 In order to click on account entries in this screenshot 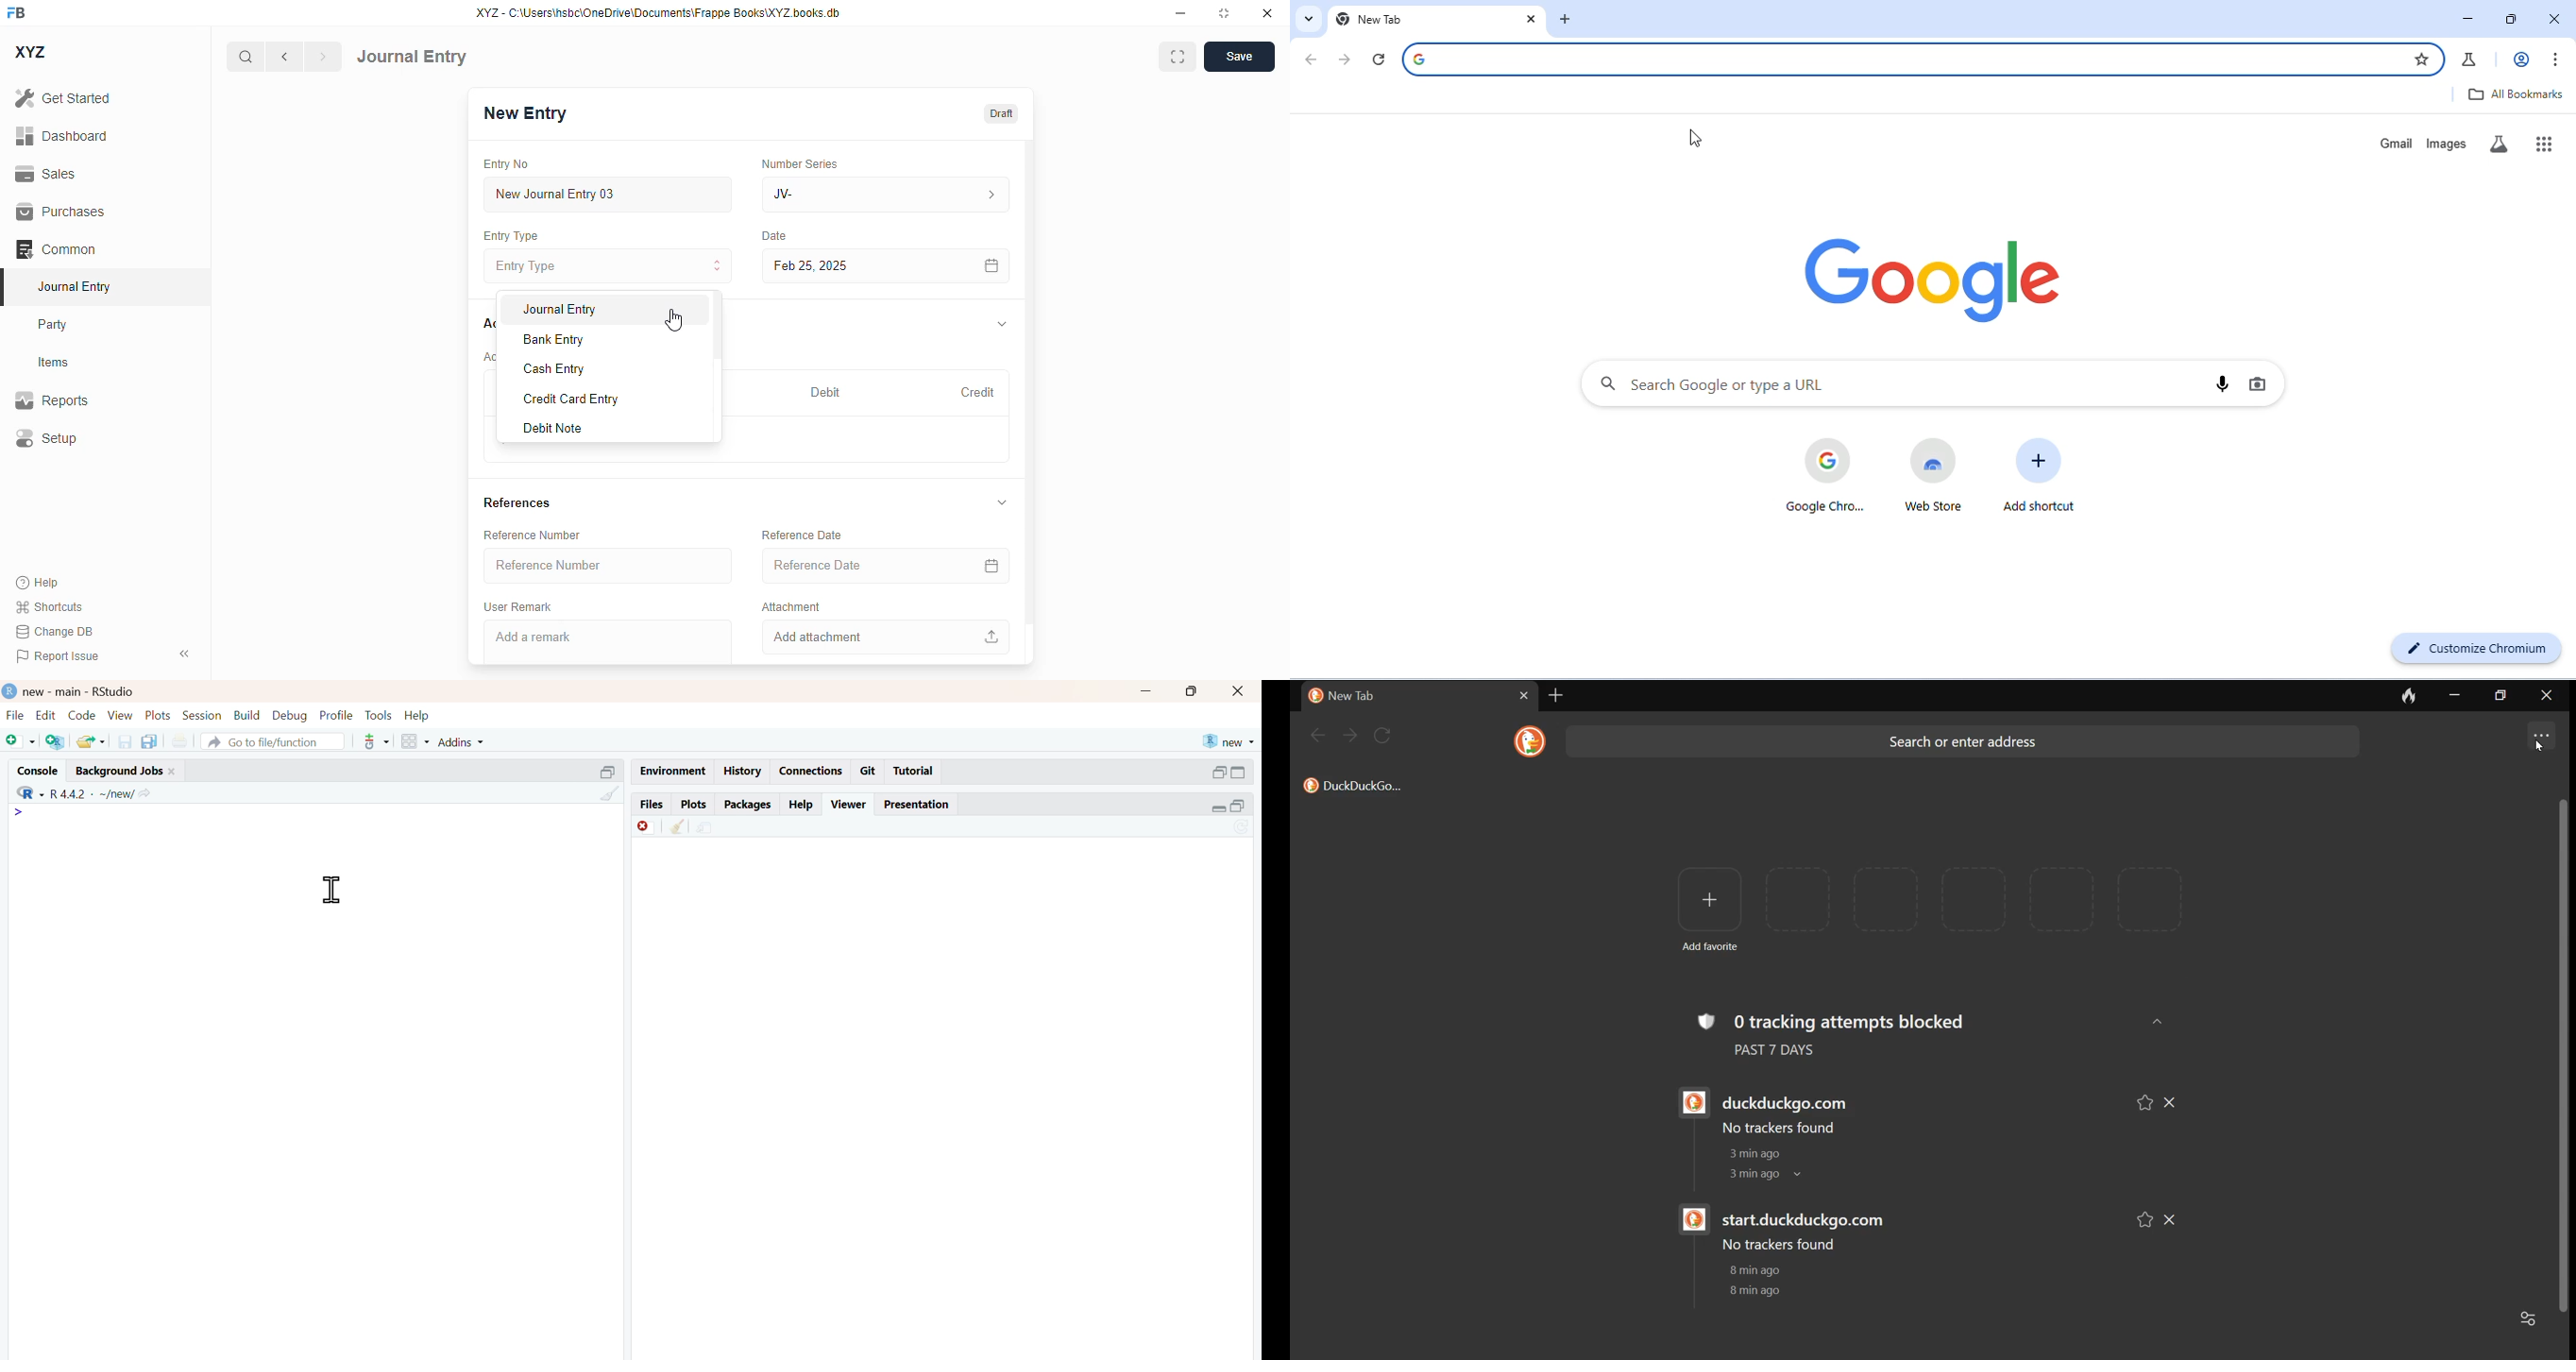, I will do `click(488, 356)`.